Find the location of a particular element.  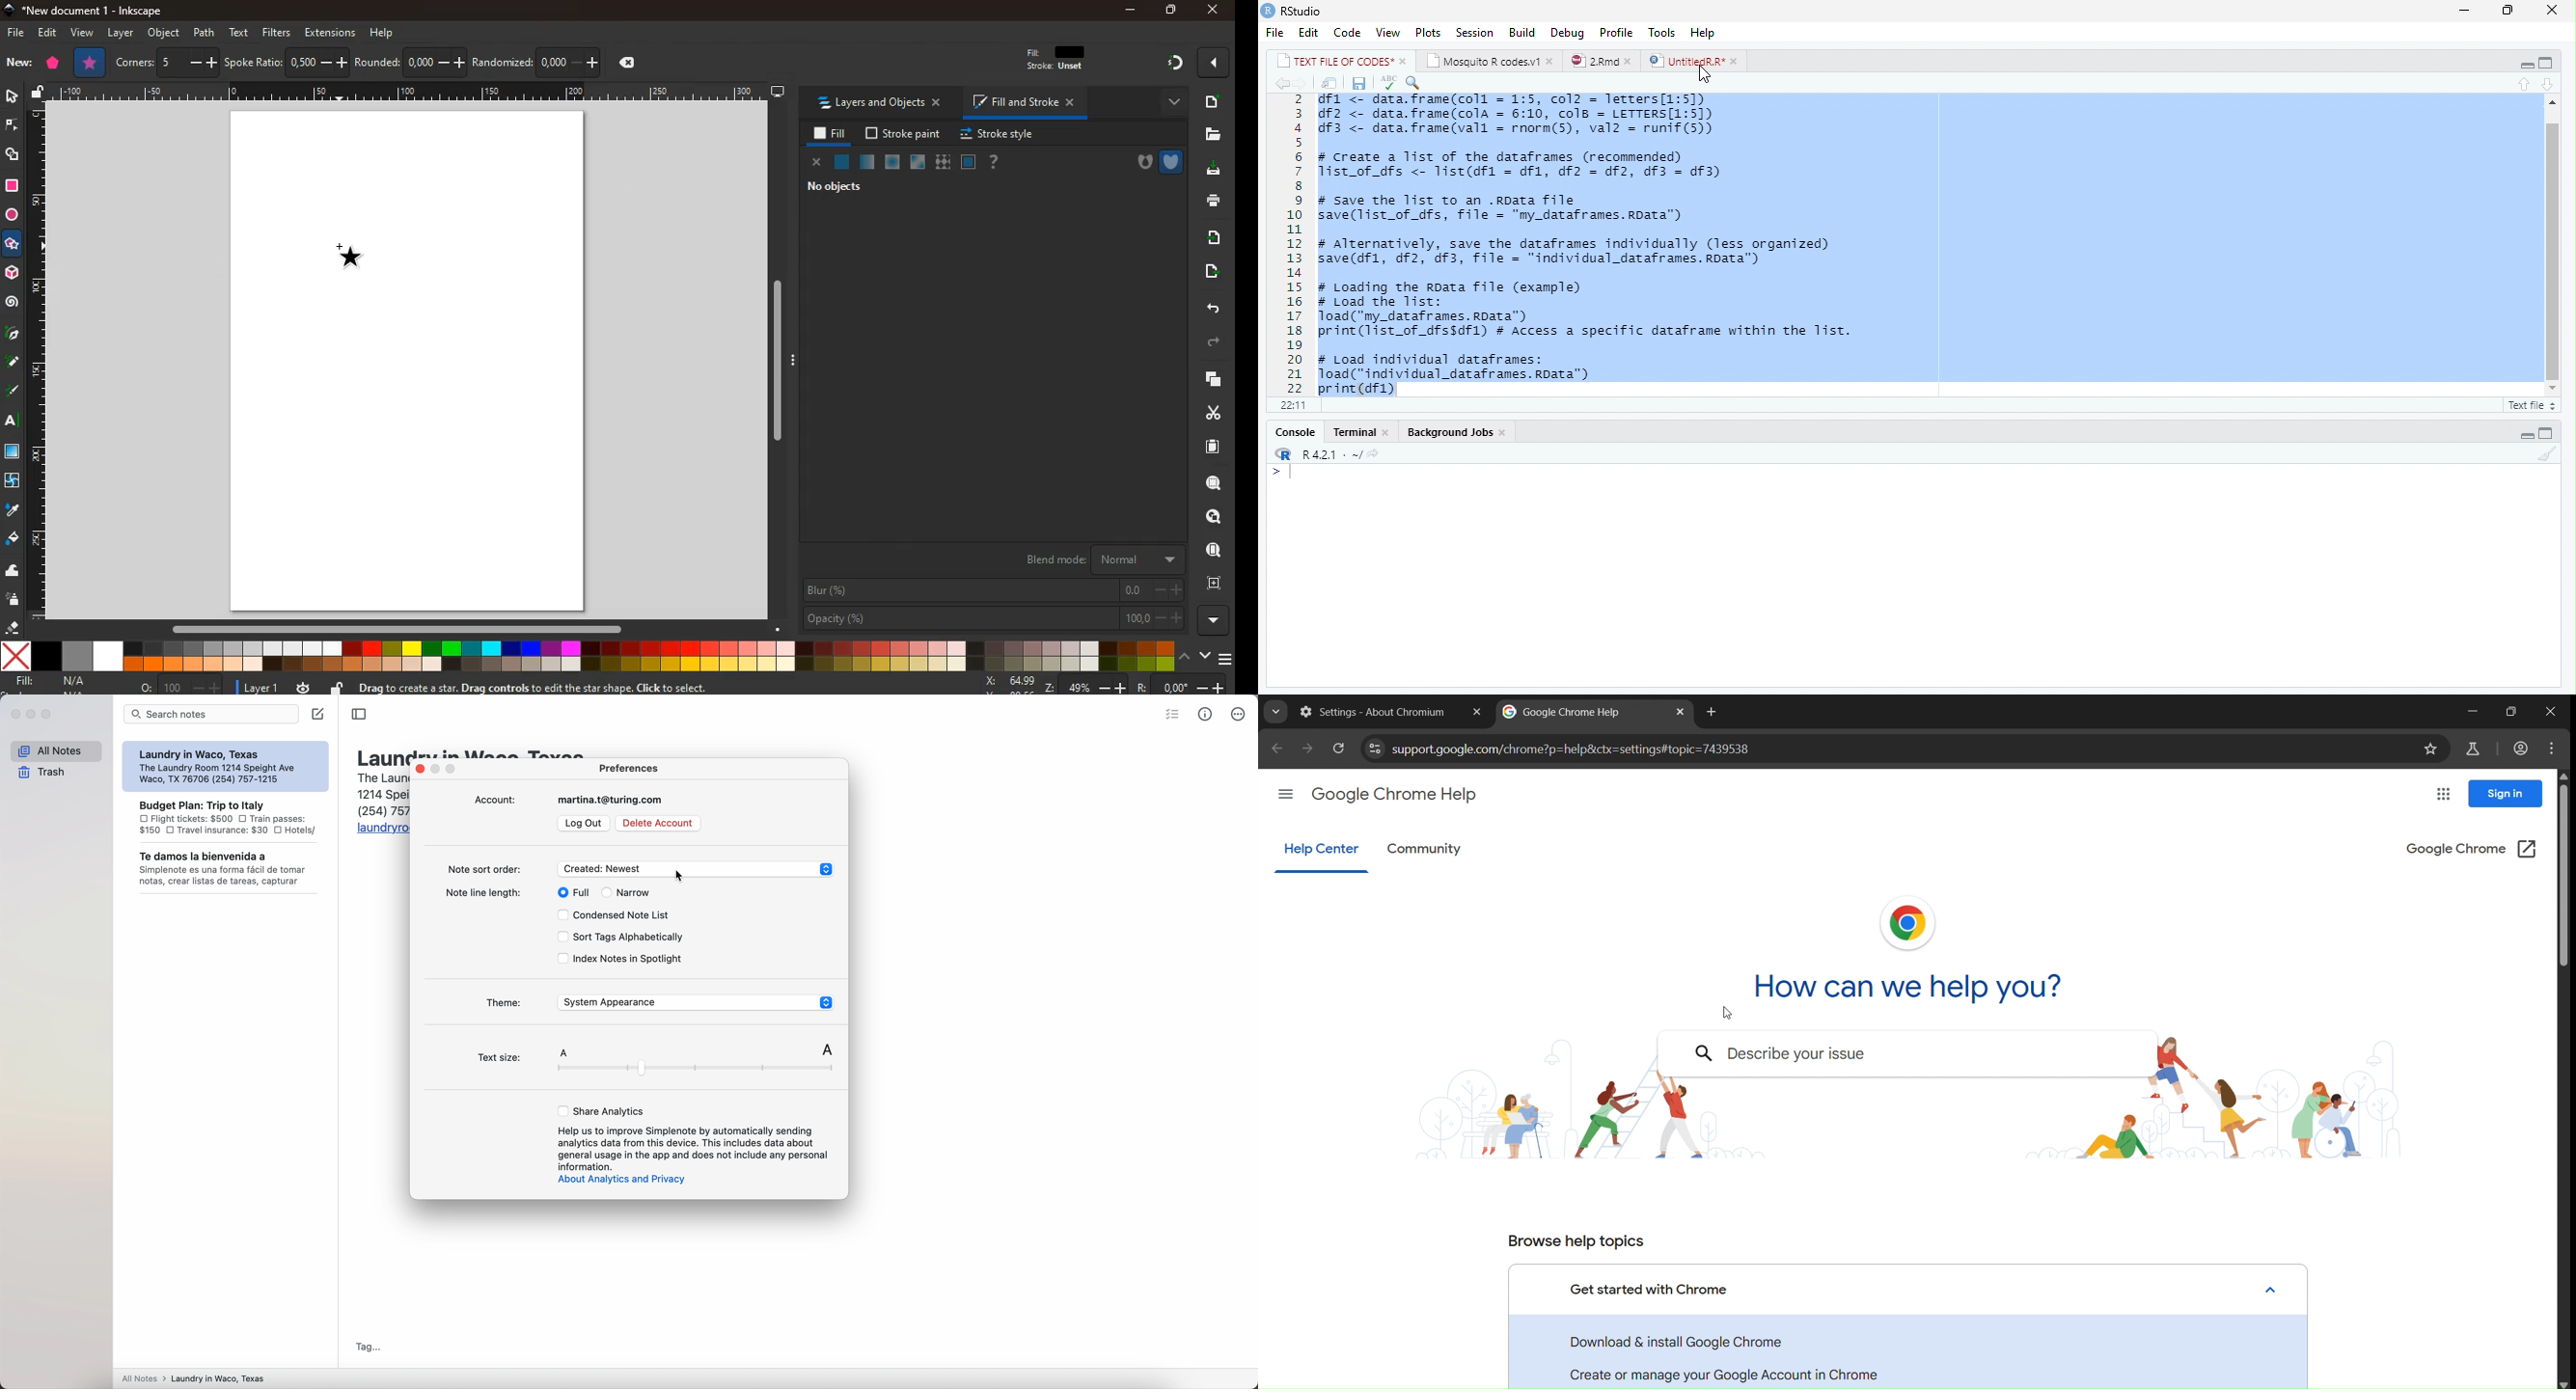

3d tool is located at coordinates (12, 273).